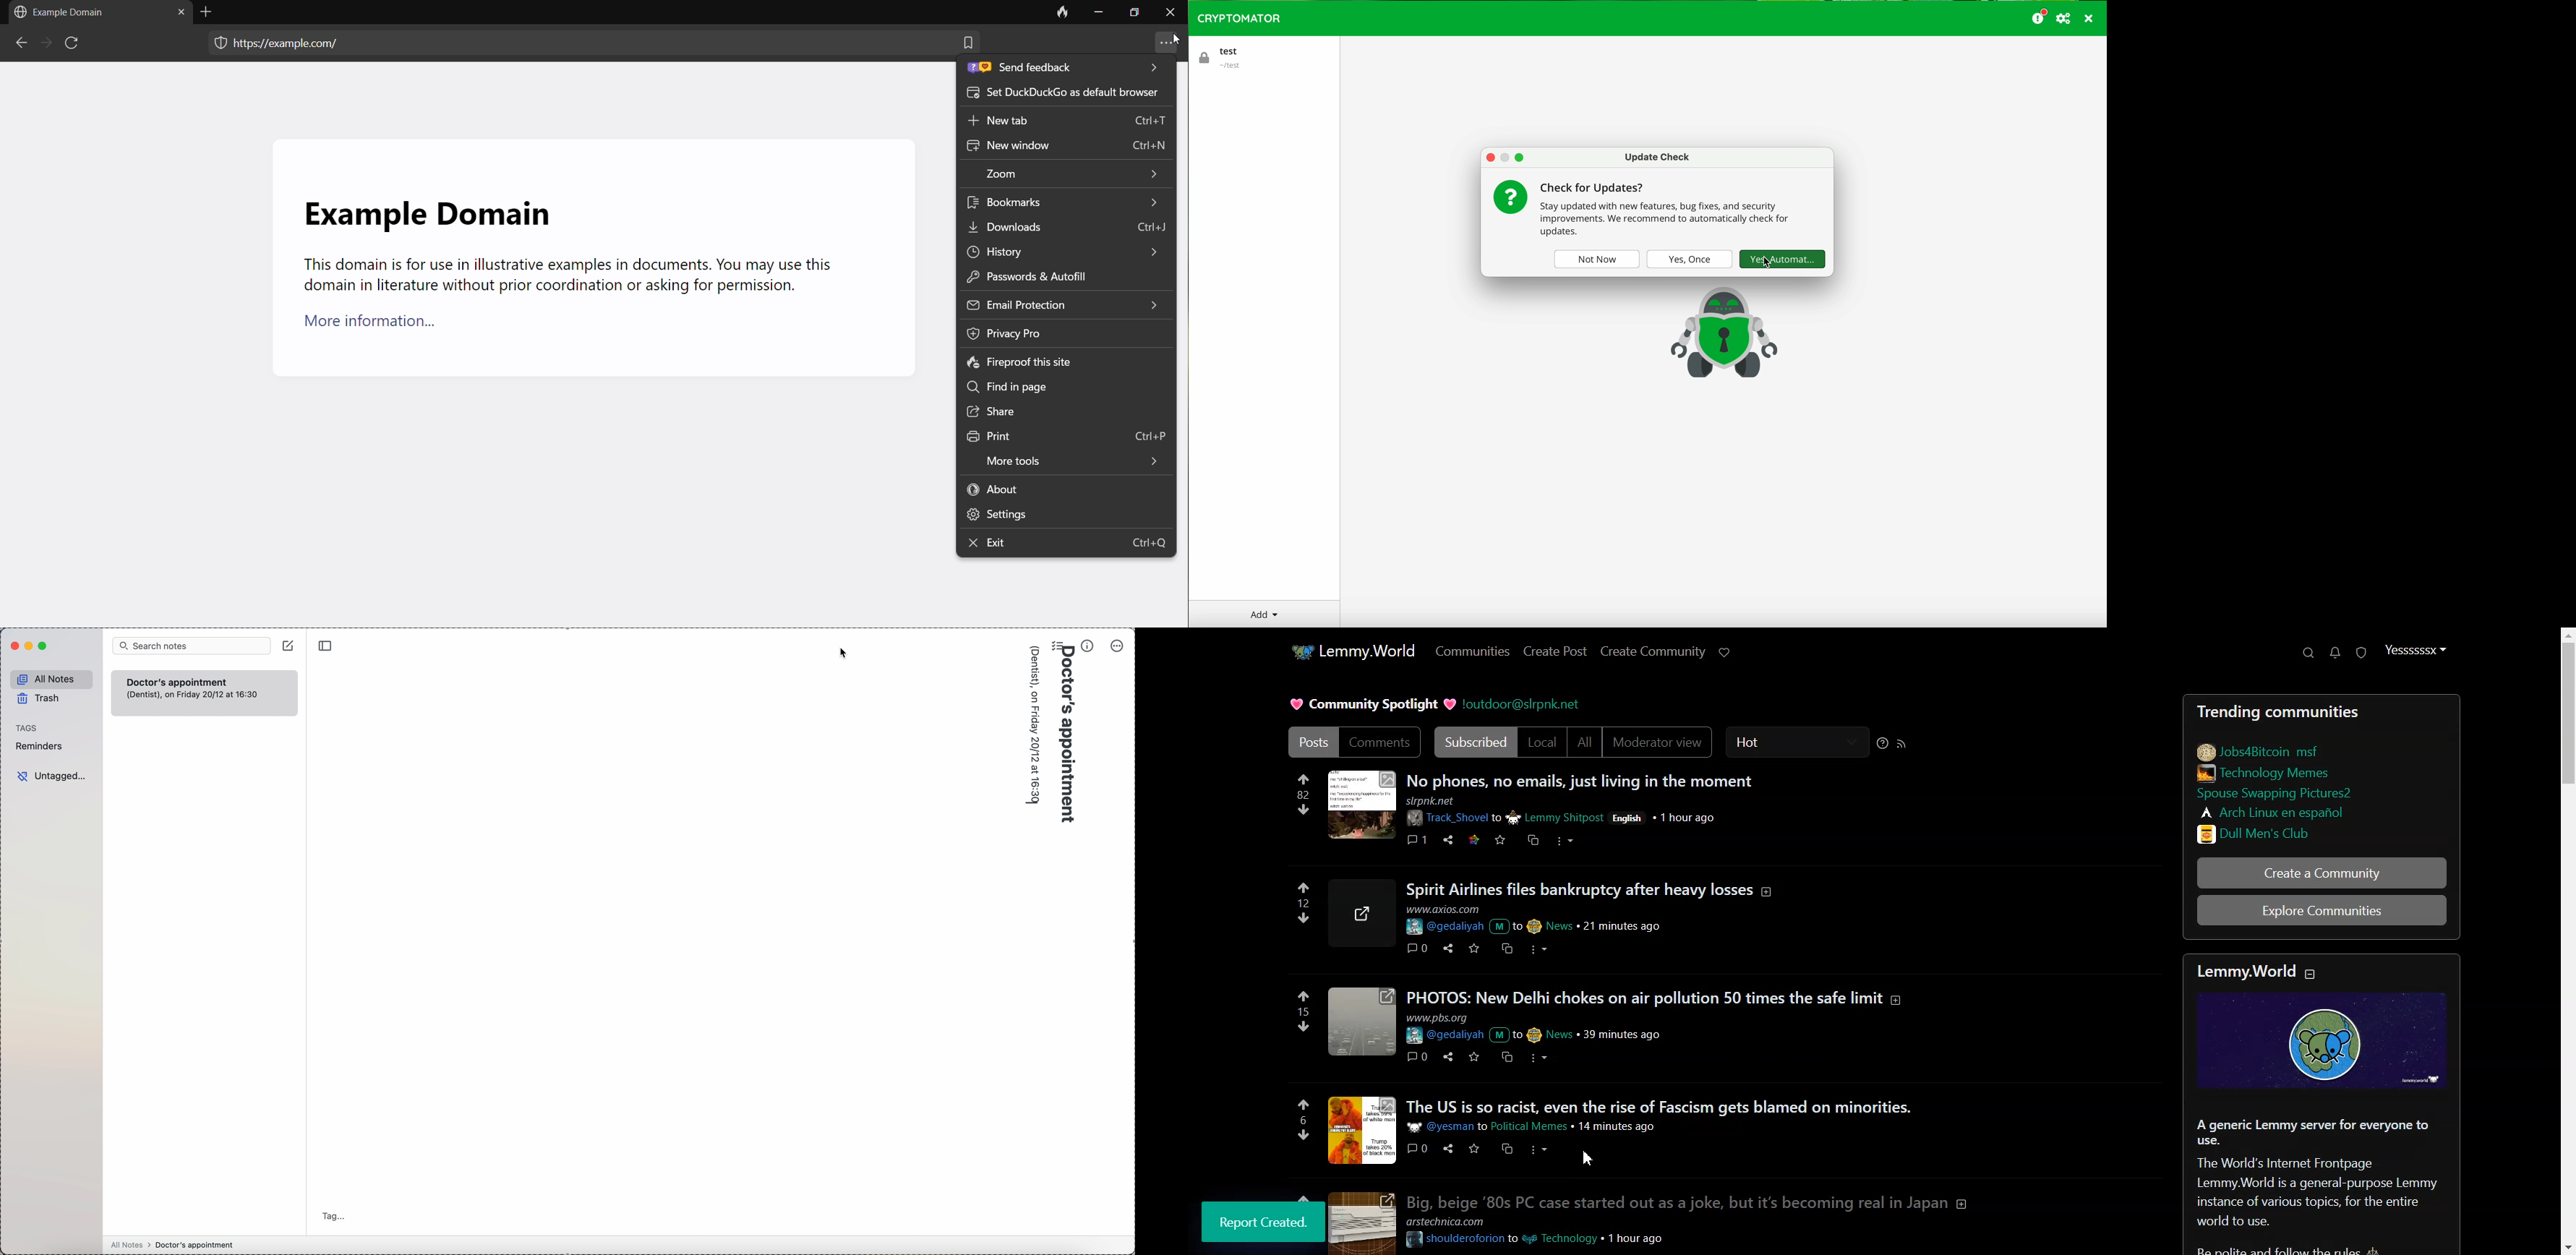 The image size is (2576, 1260). Describe the element at coordinates (1361, 1024) in the screenshot. I see `image` at that location.